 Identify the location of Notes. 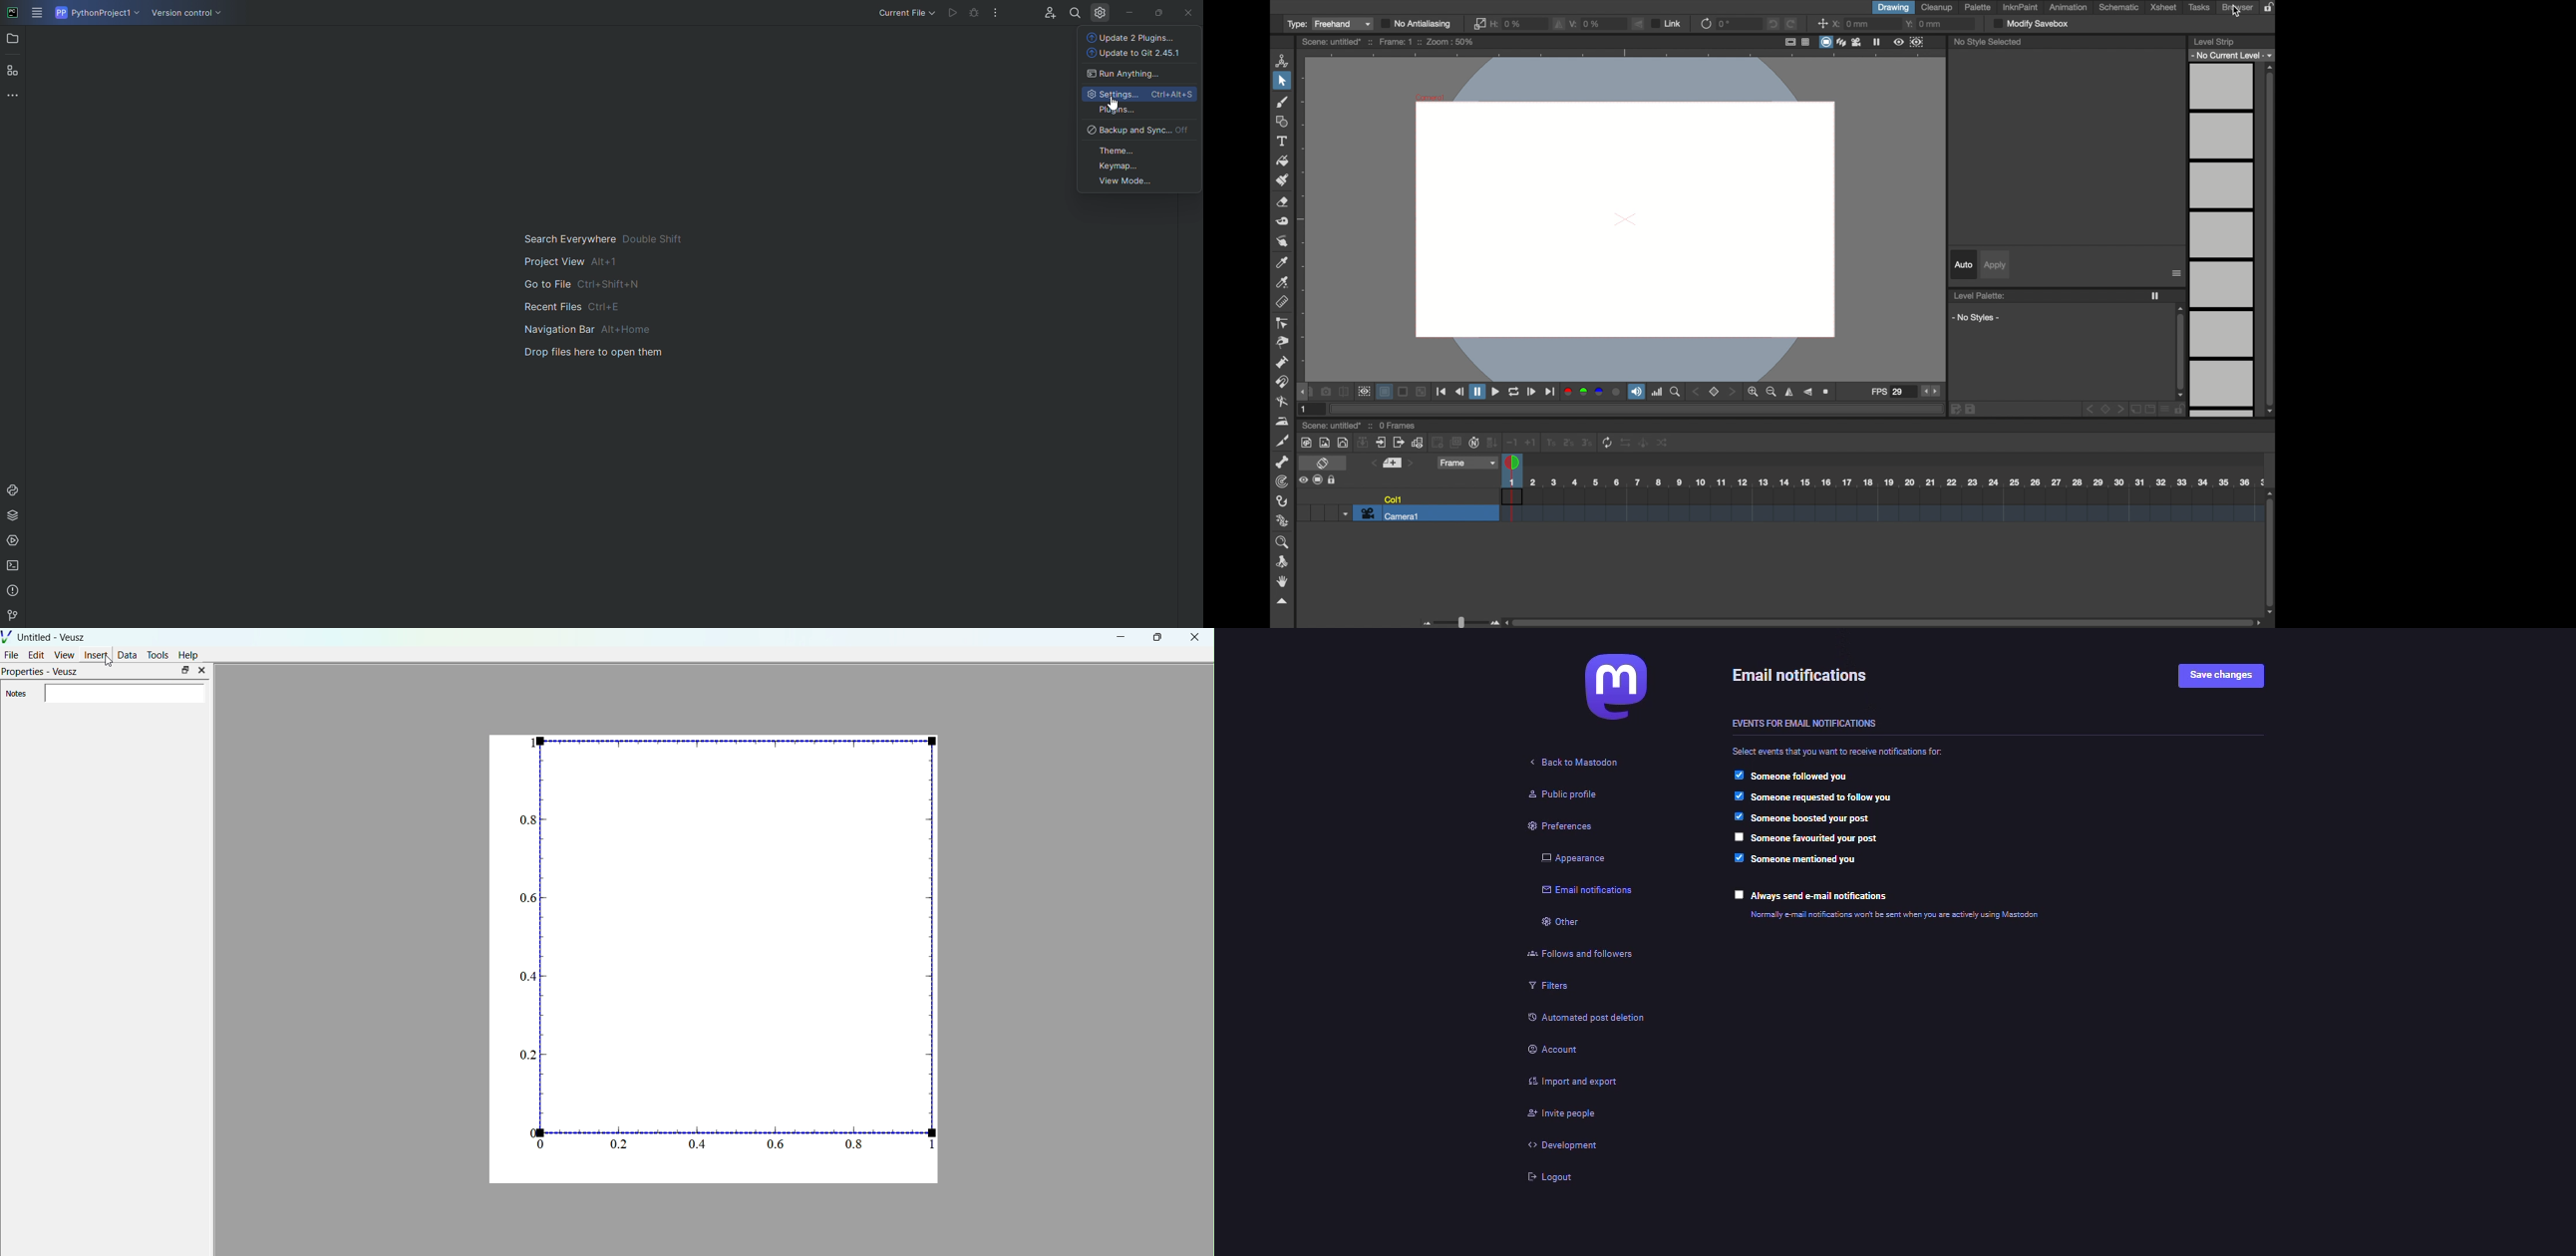
(16, 694).